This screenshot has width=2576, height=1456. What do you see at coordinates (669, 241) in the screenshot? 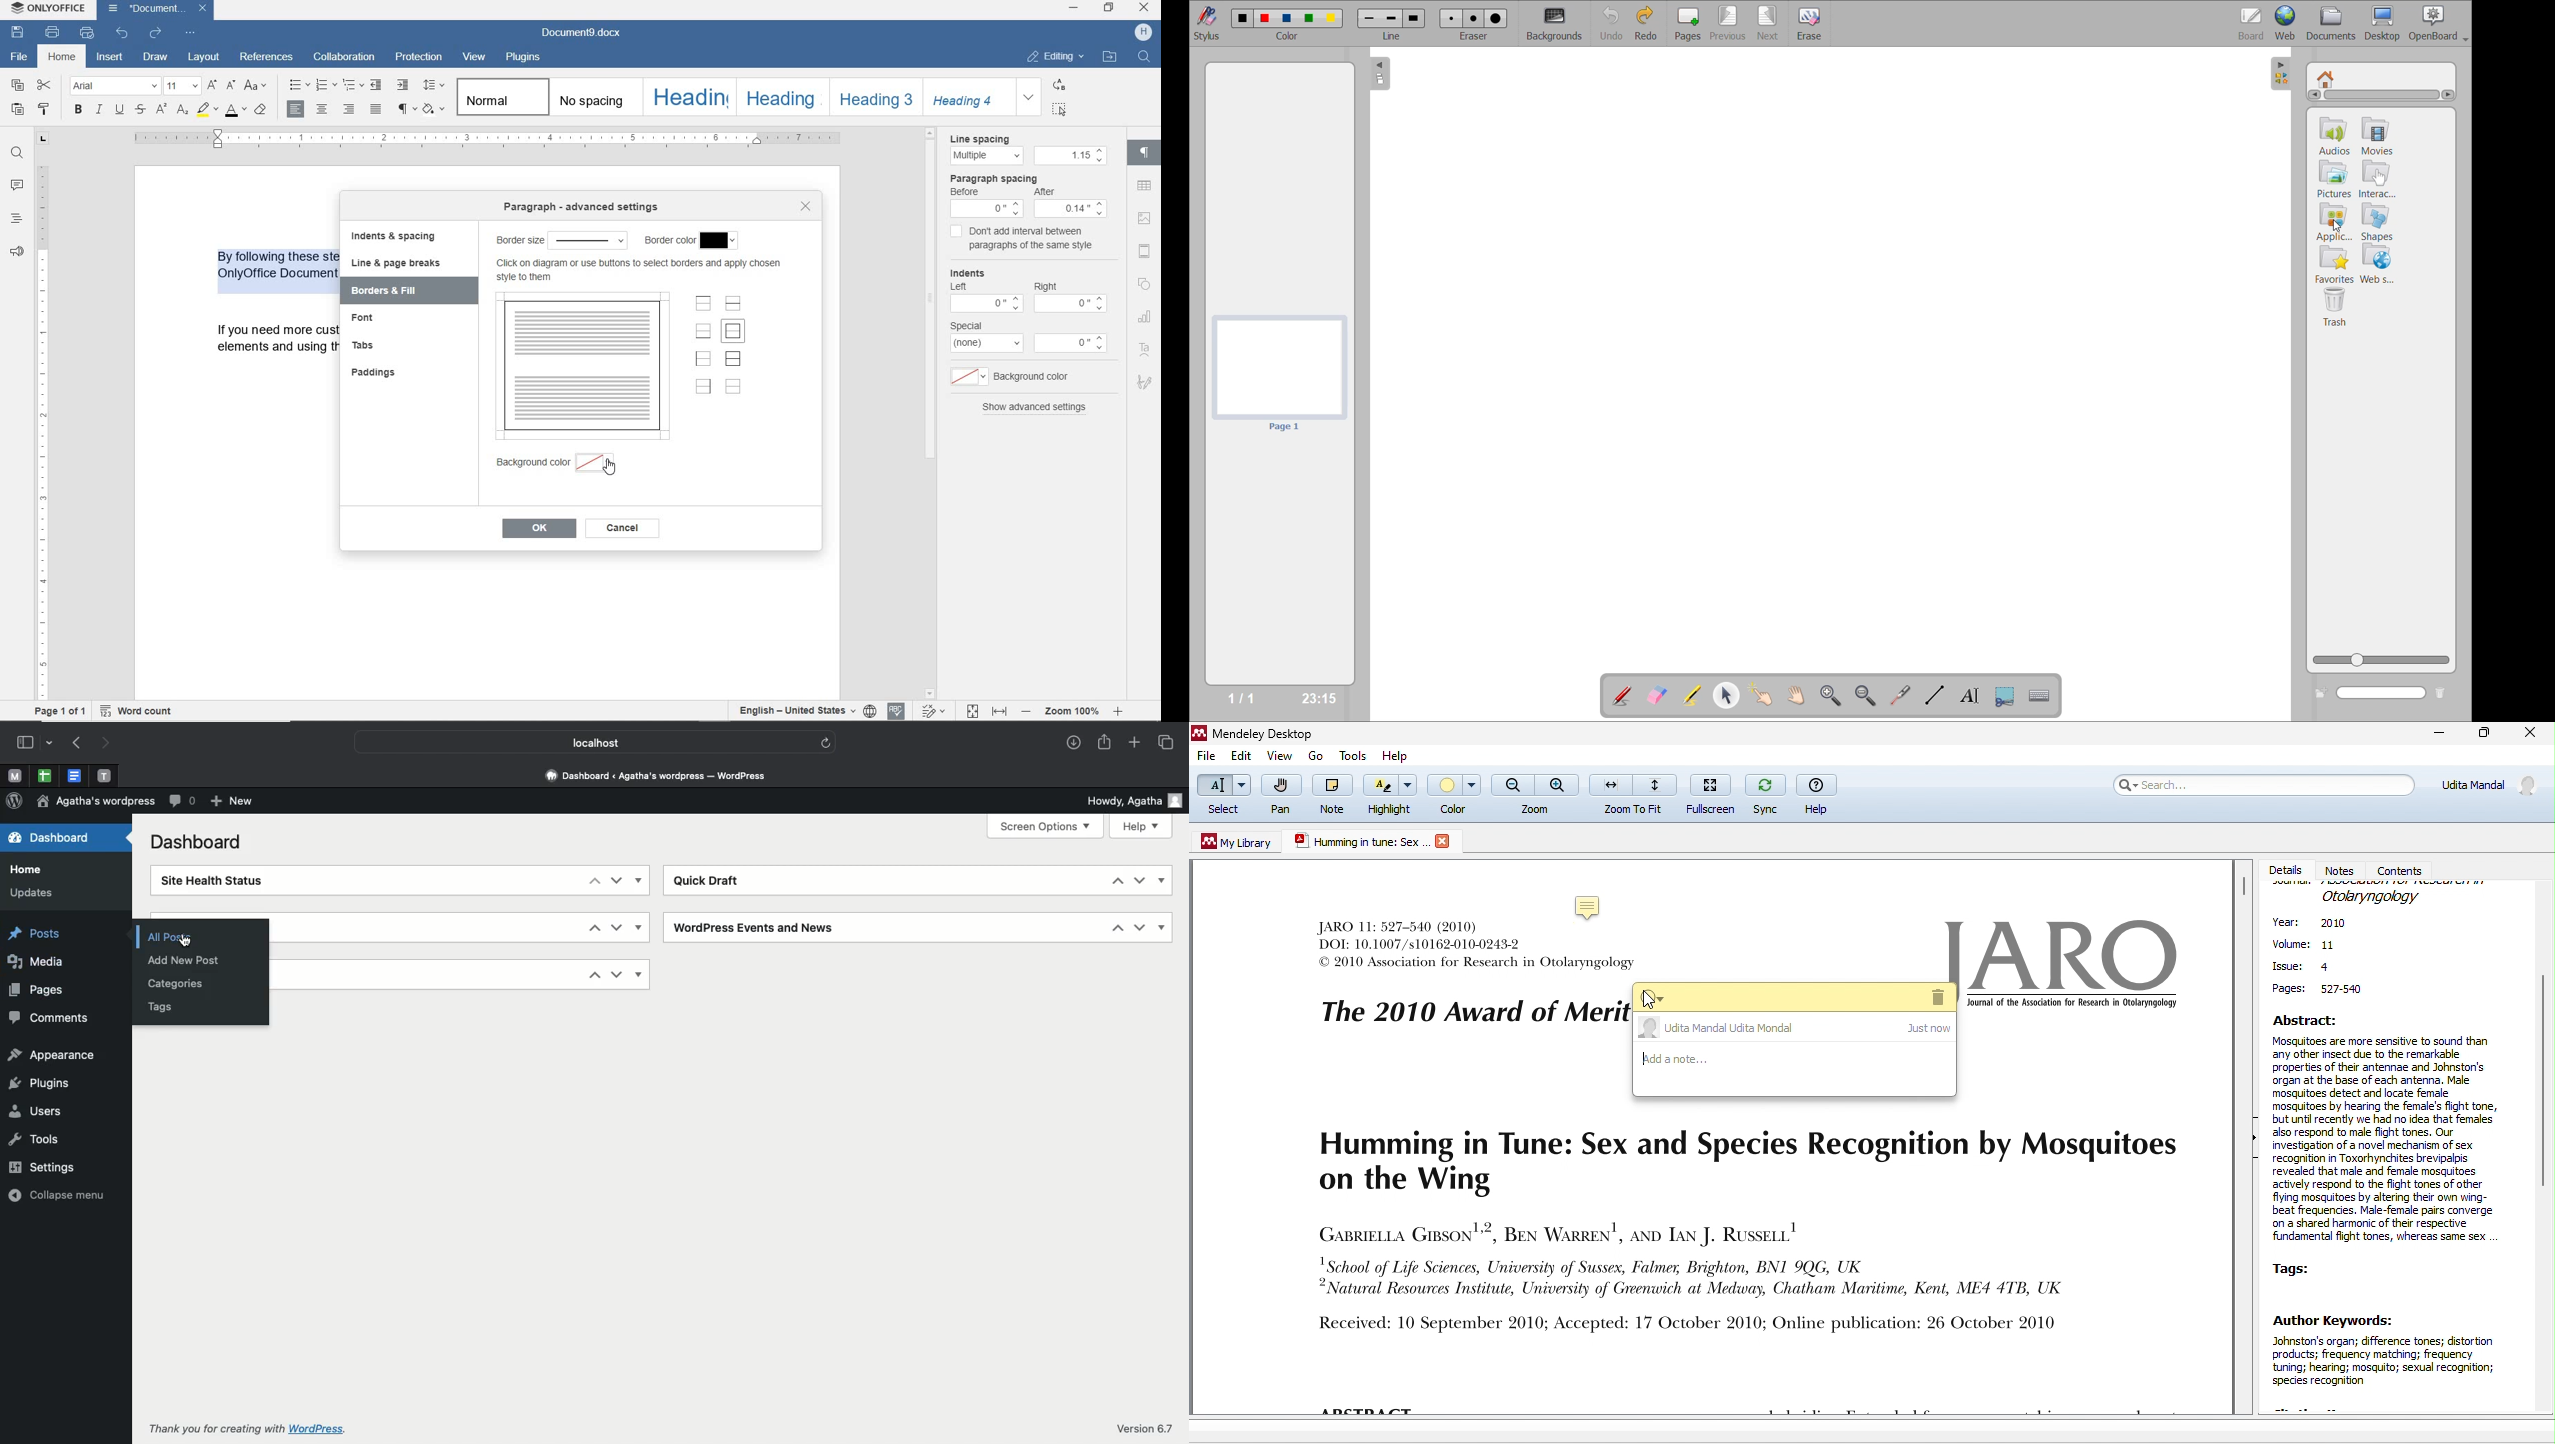
I see `border color` at bounding box center [669, 241].